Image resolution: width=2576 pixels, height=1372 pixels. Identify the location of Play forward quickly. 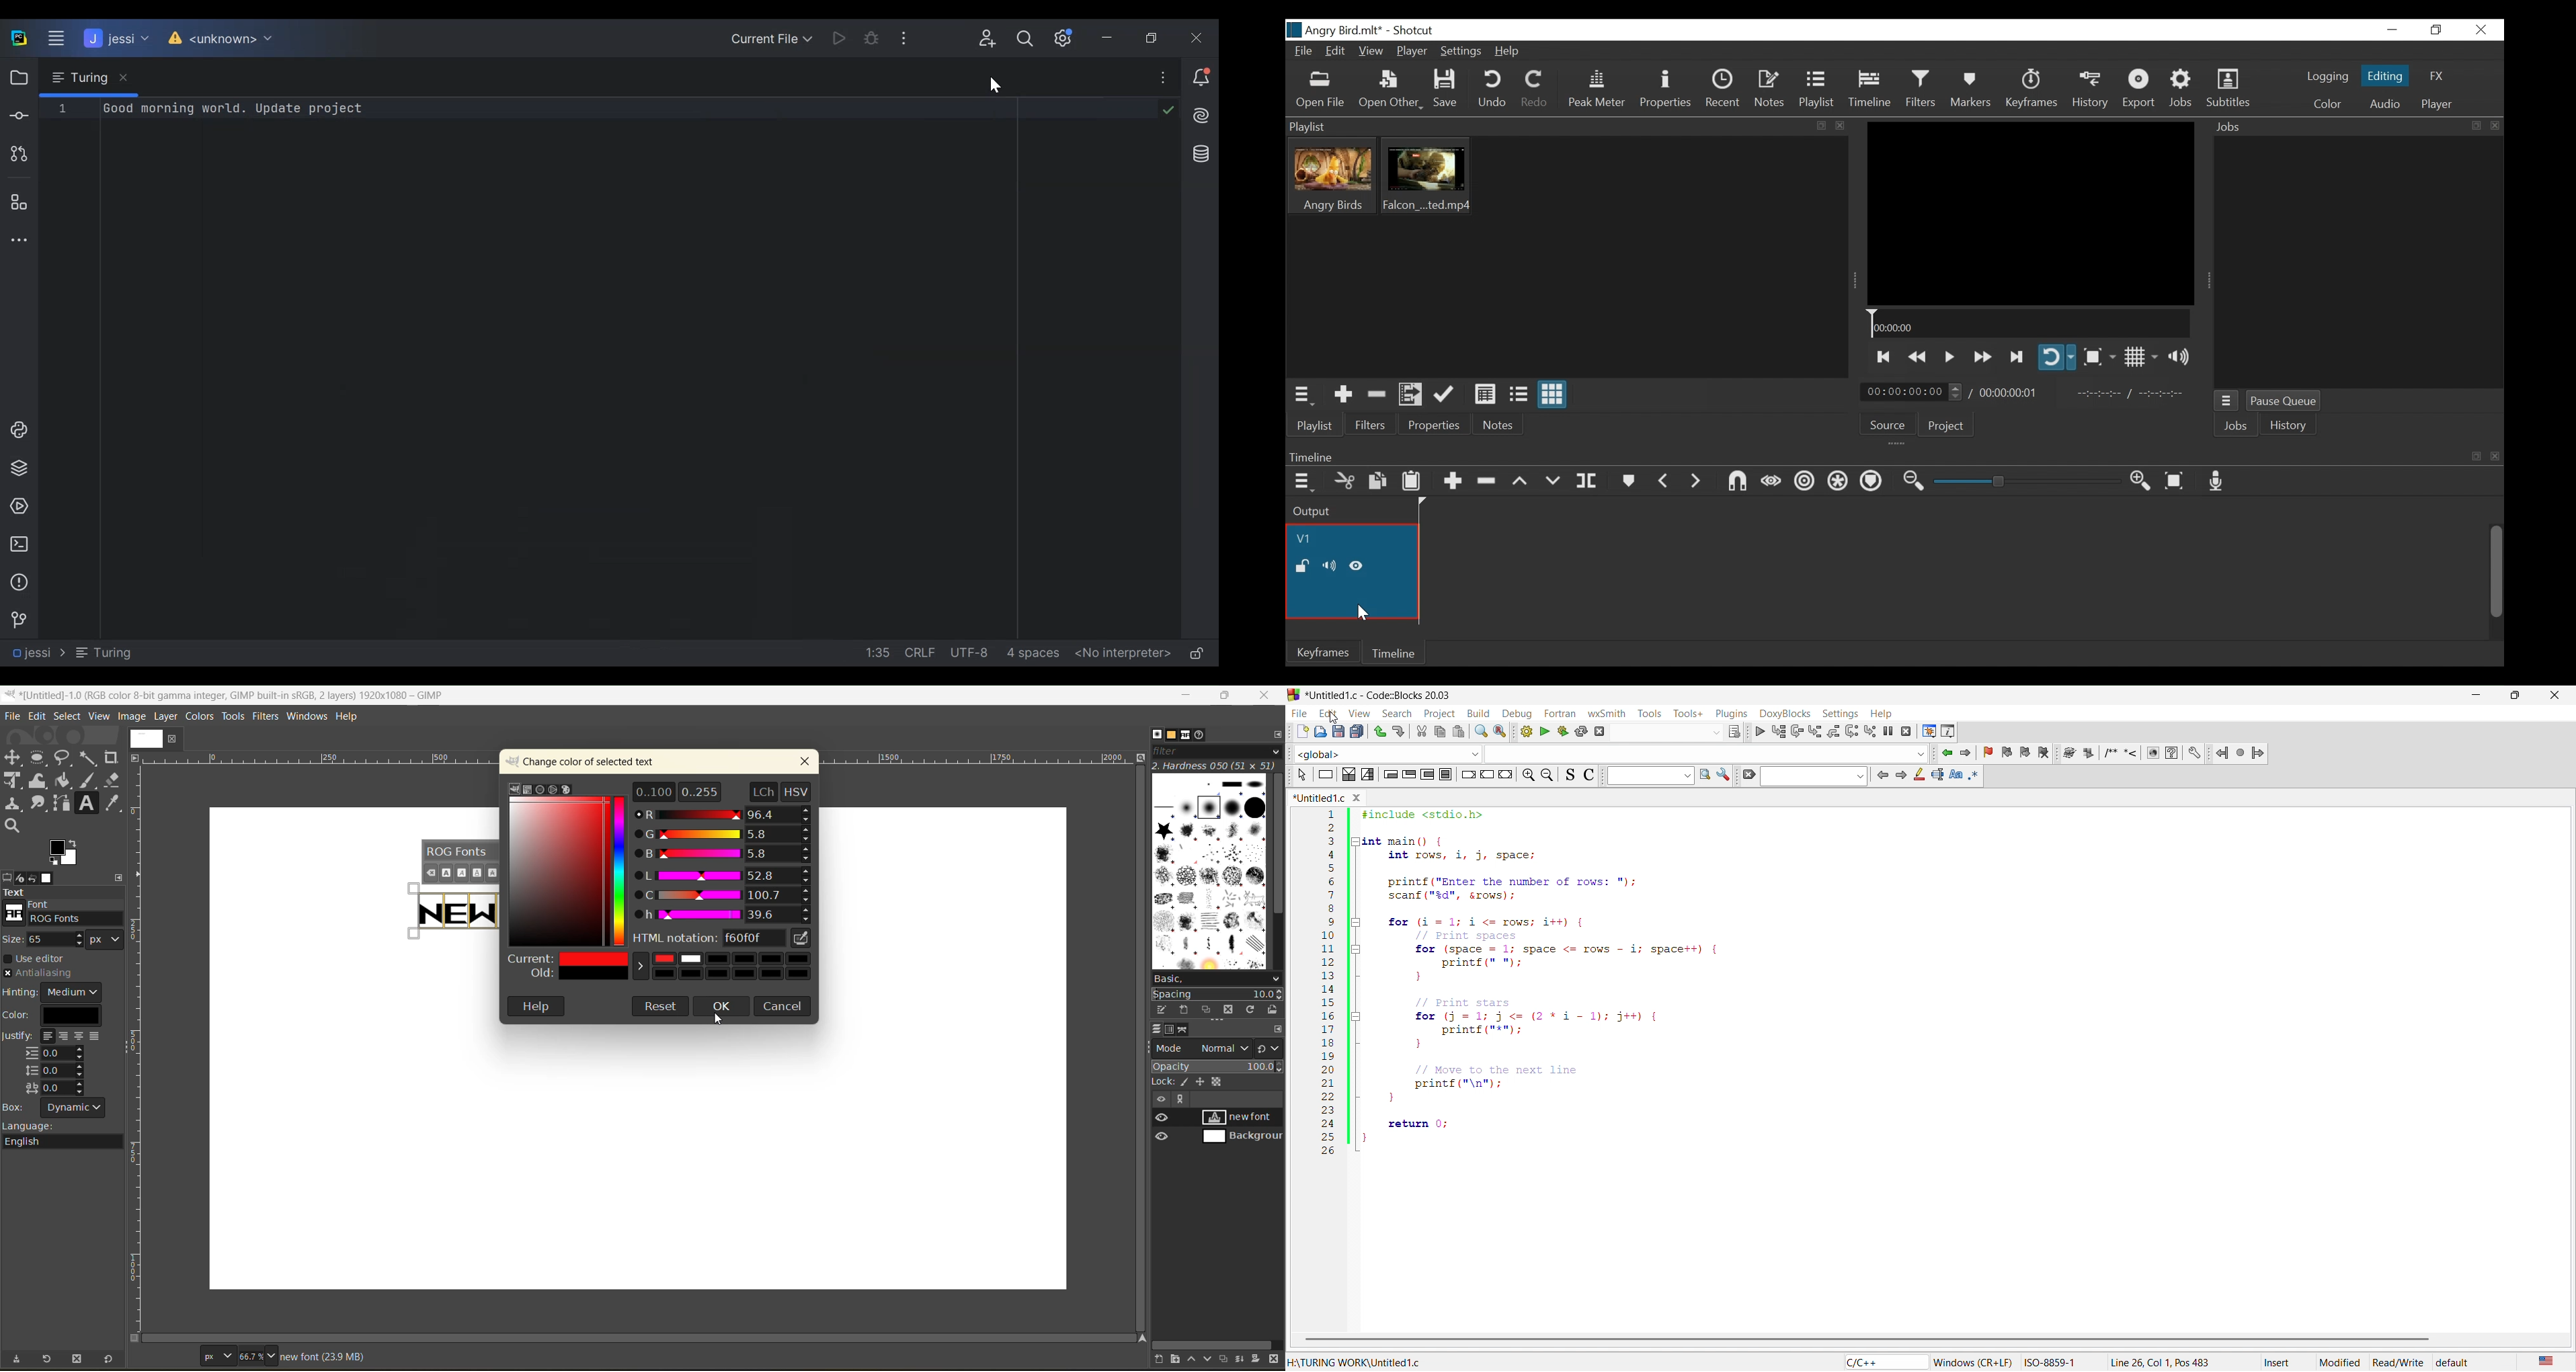
(1983, 357).